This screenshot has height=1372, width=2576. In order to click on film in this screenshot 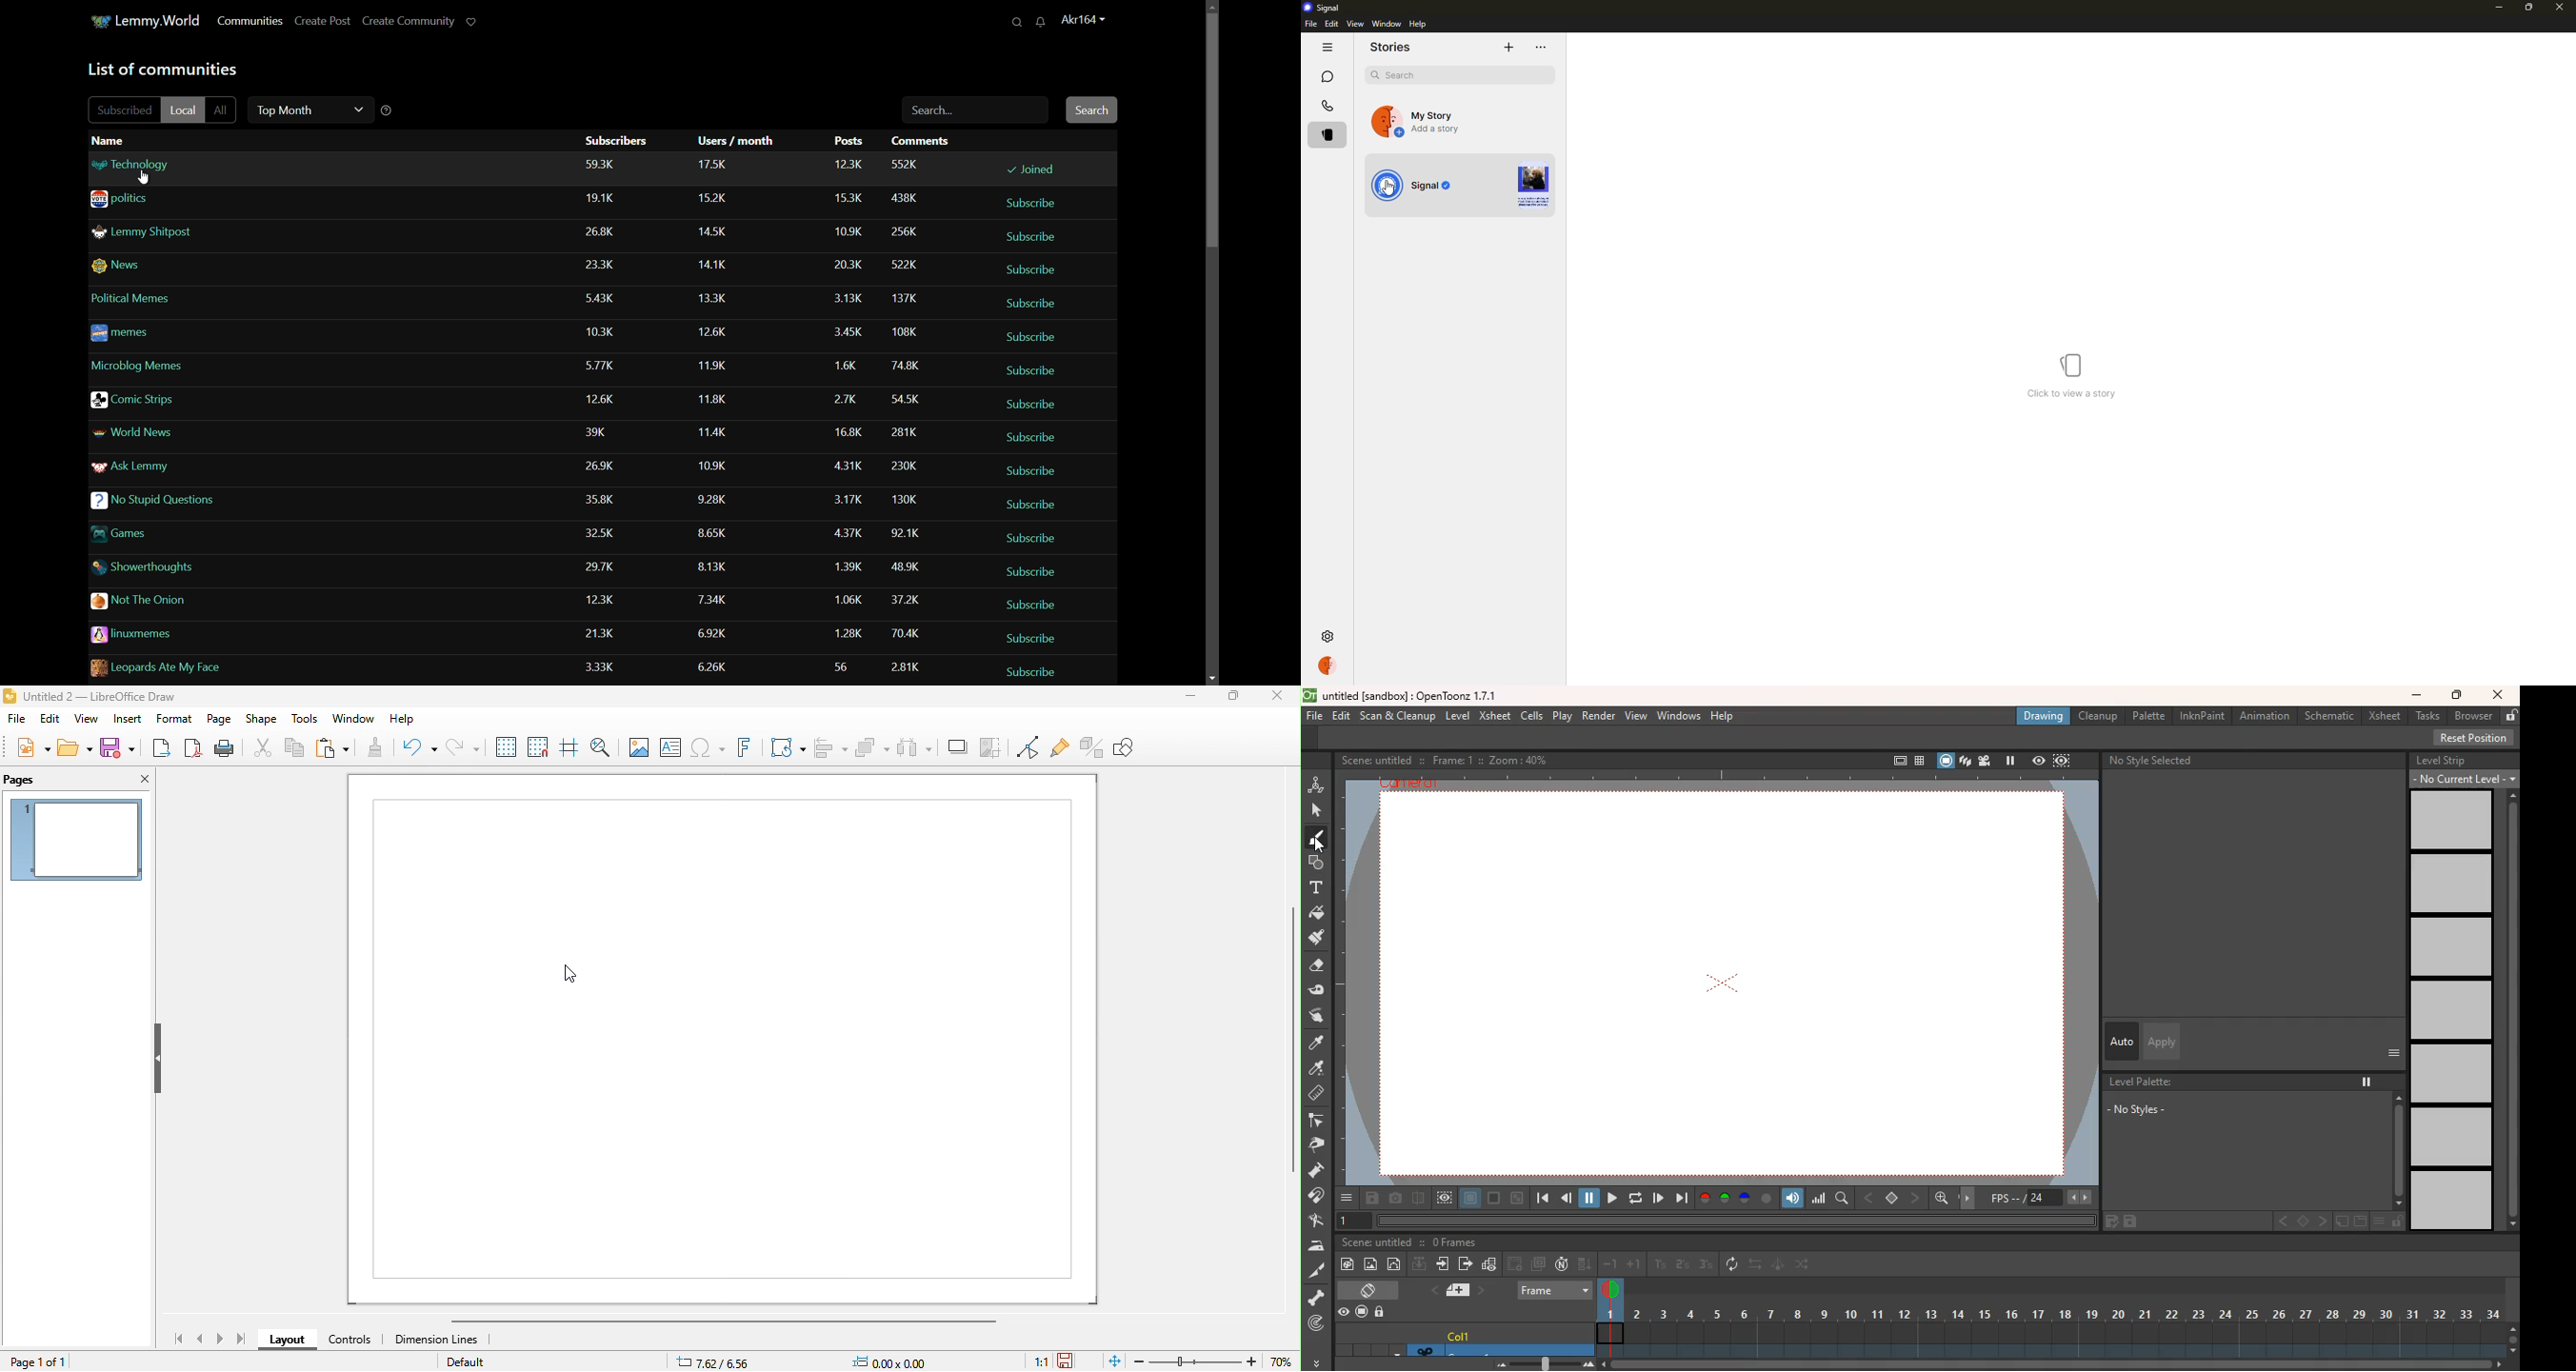, I will do `click(1987, 760)`.